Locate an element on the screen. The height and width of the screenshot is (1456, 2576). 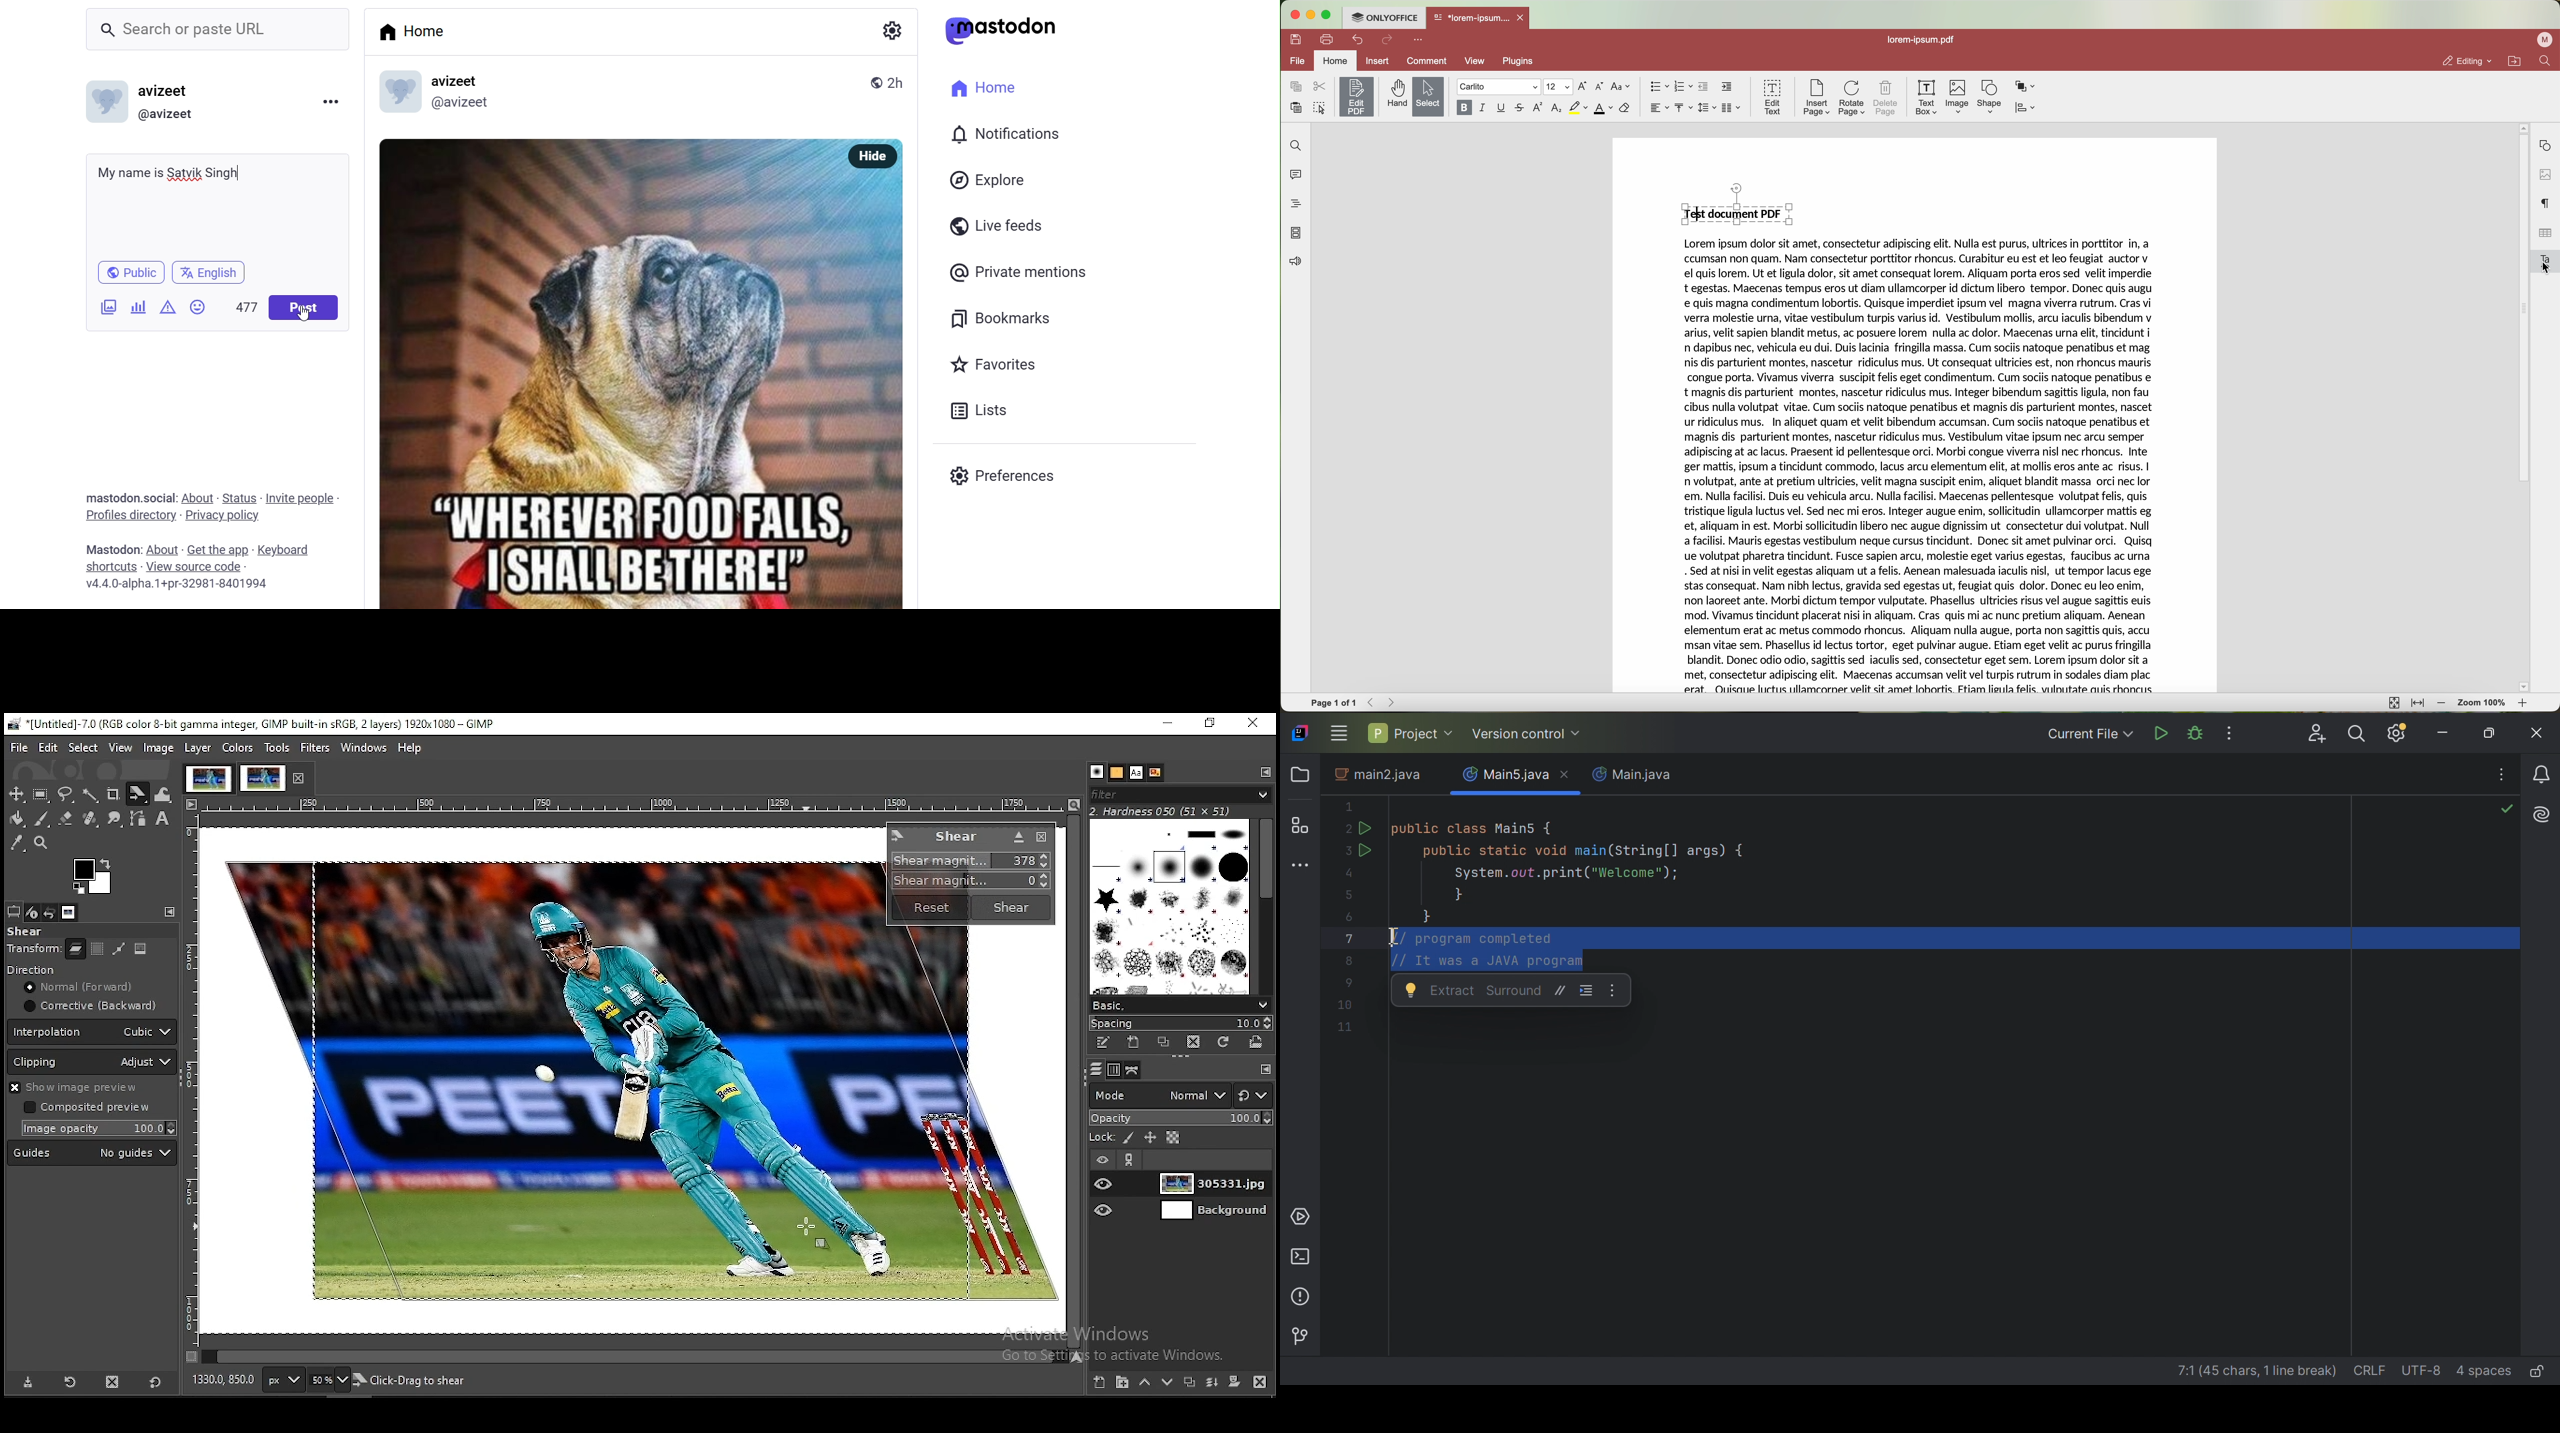
close window is located at coordinates (1249, 724).